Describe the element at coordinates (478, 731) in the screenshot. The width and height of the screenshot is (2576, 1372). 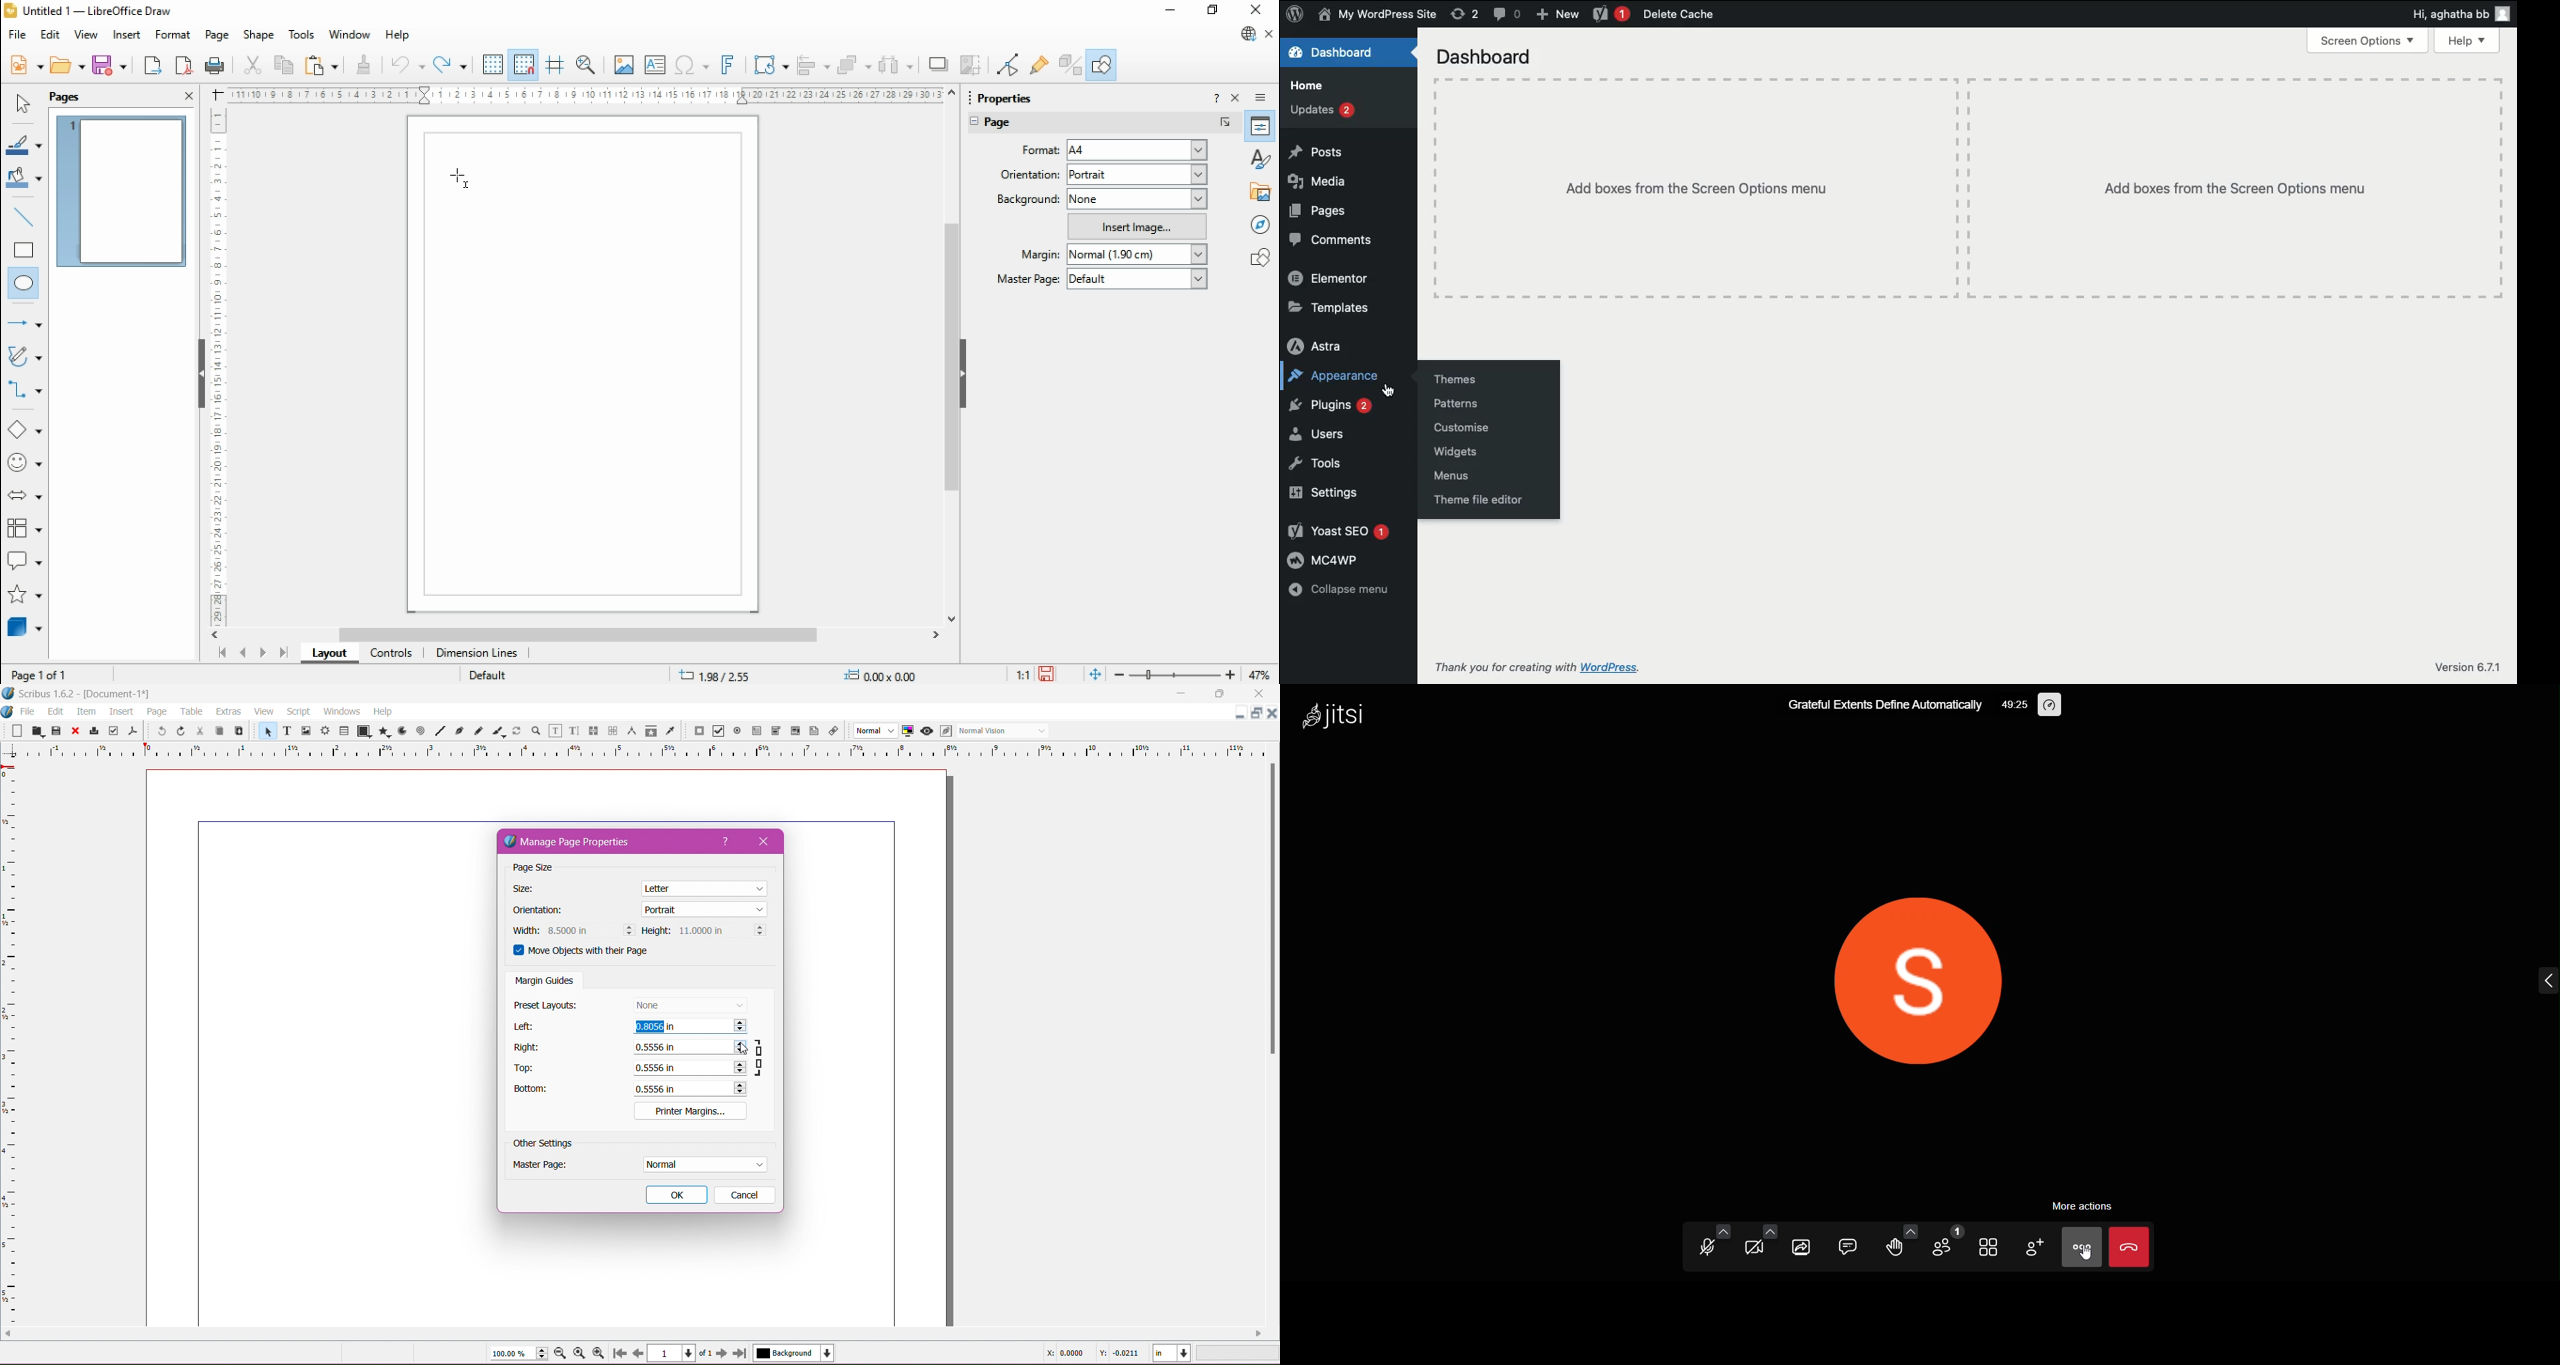
I see `Freehand Line` at that location.